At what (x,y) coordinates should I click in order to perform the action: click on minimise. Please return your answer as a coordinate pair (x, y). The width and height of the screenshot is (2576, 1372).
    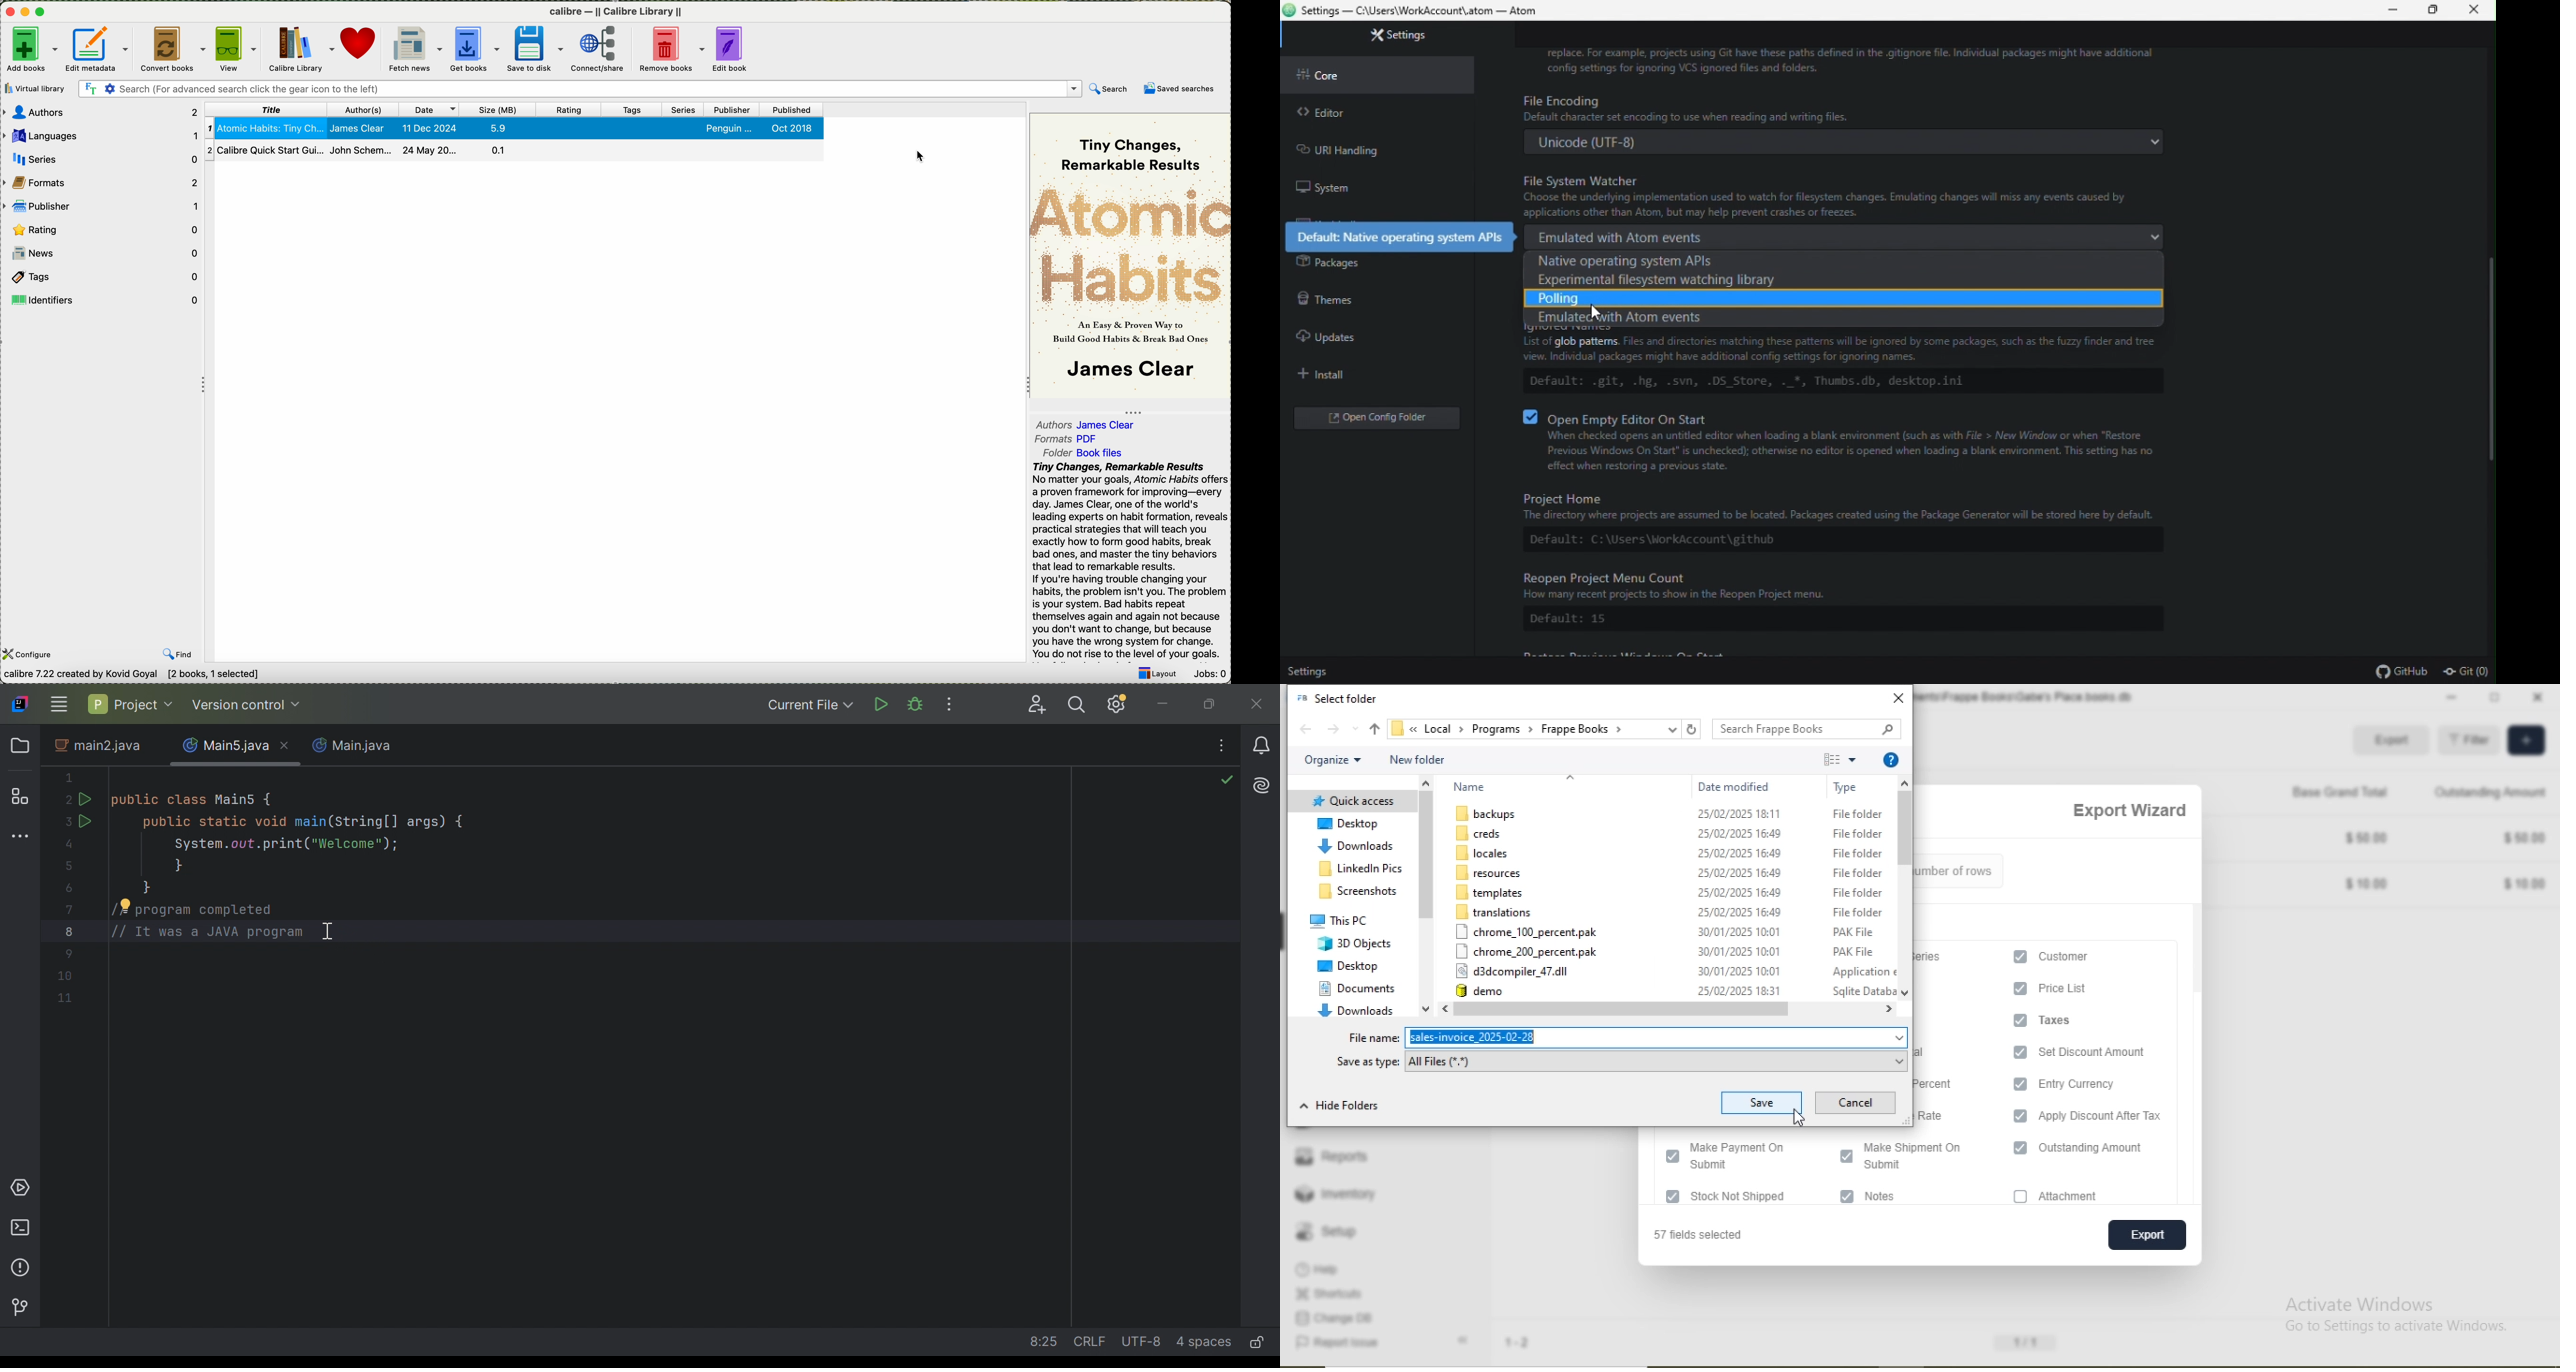
    Looking at the image, I should click on (2451, 696).